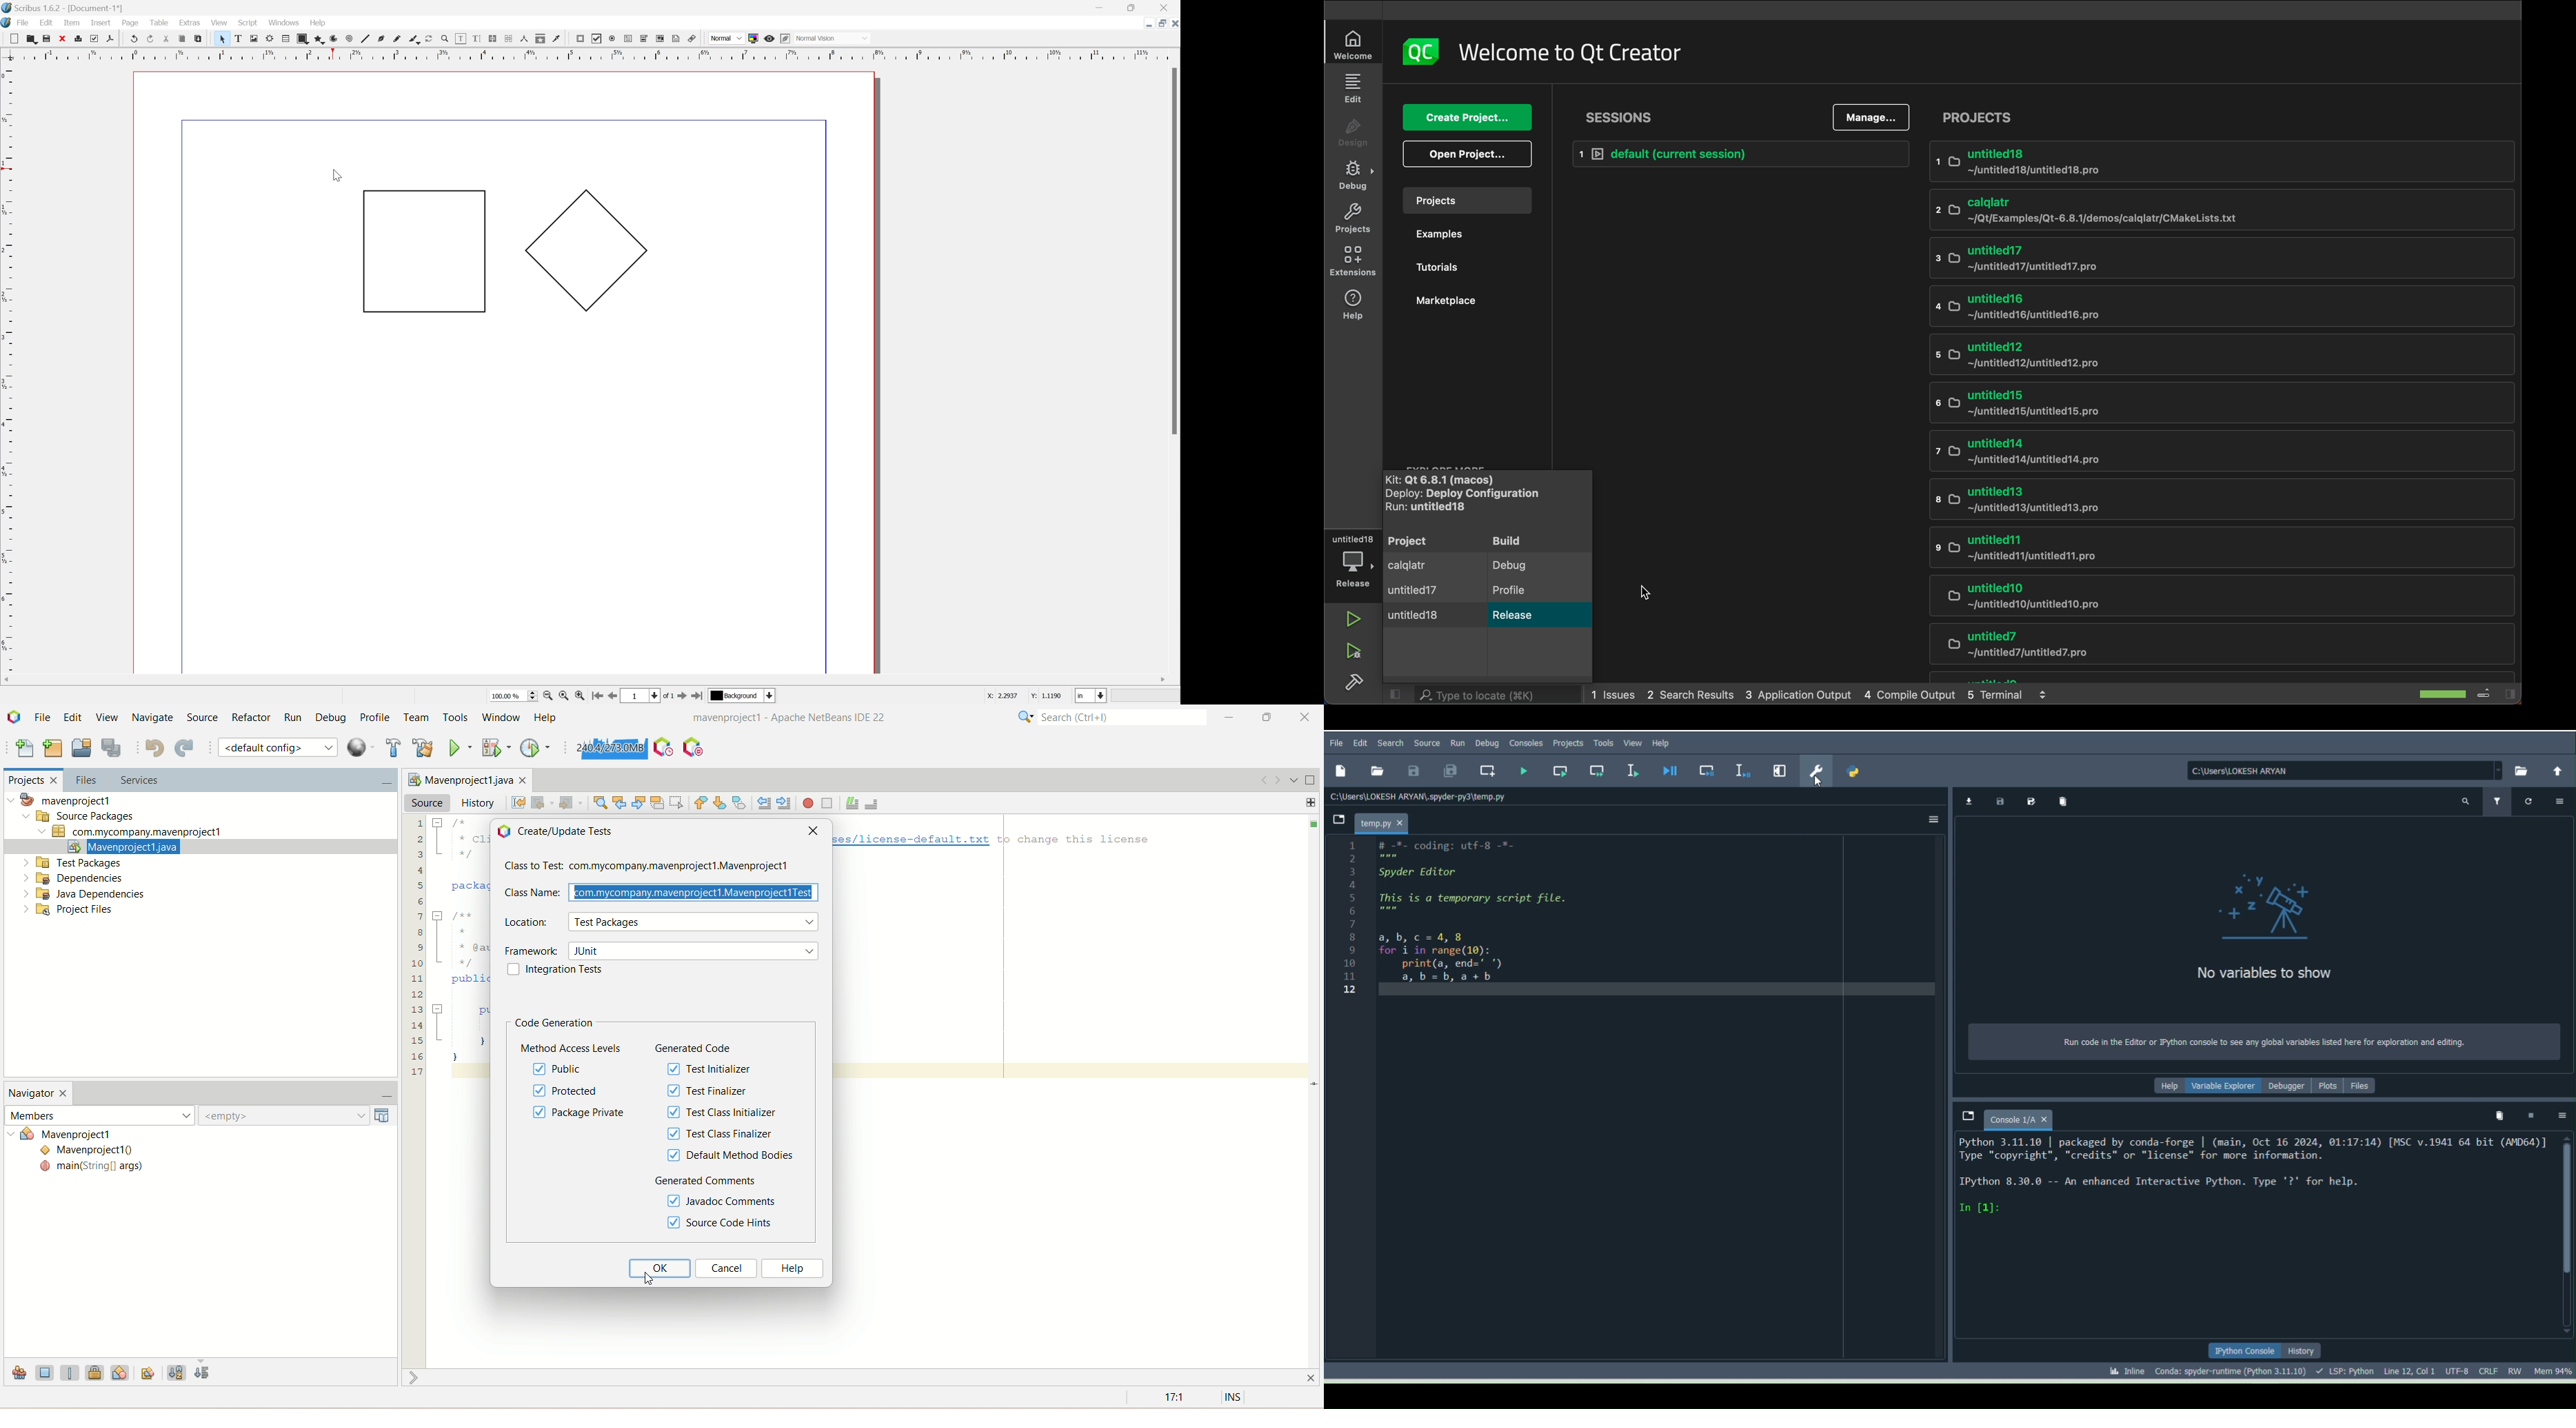  Describe the element at coordinates (2502, 1113) in the screenshot. I see `Remove all variables from namespace` at that location.